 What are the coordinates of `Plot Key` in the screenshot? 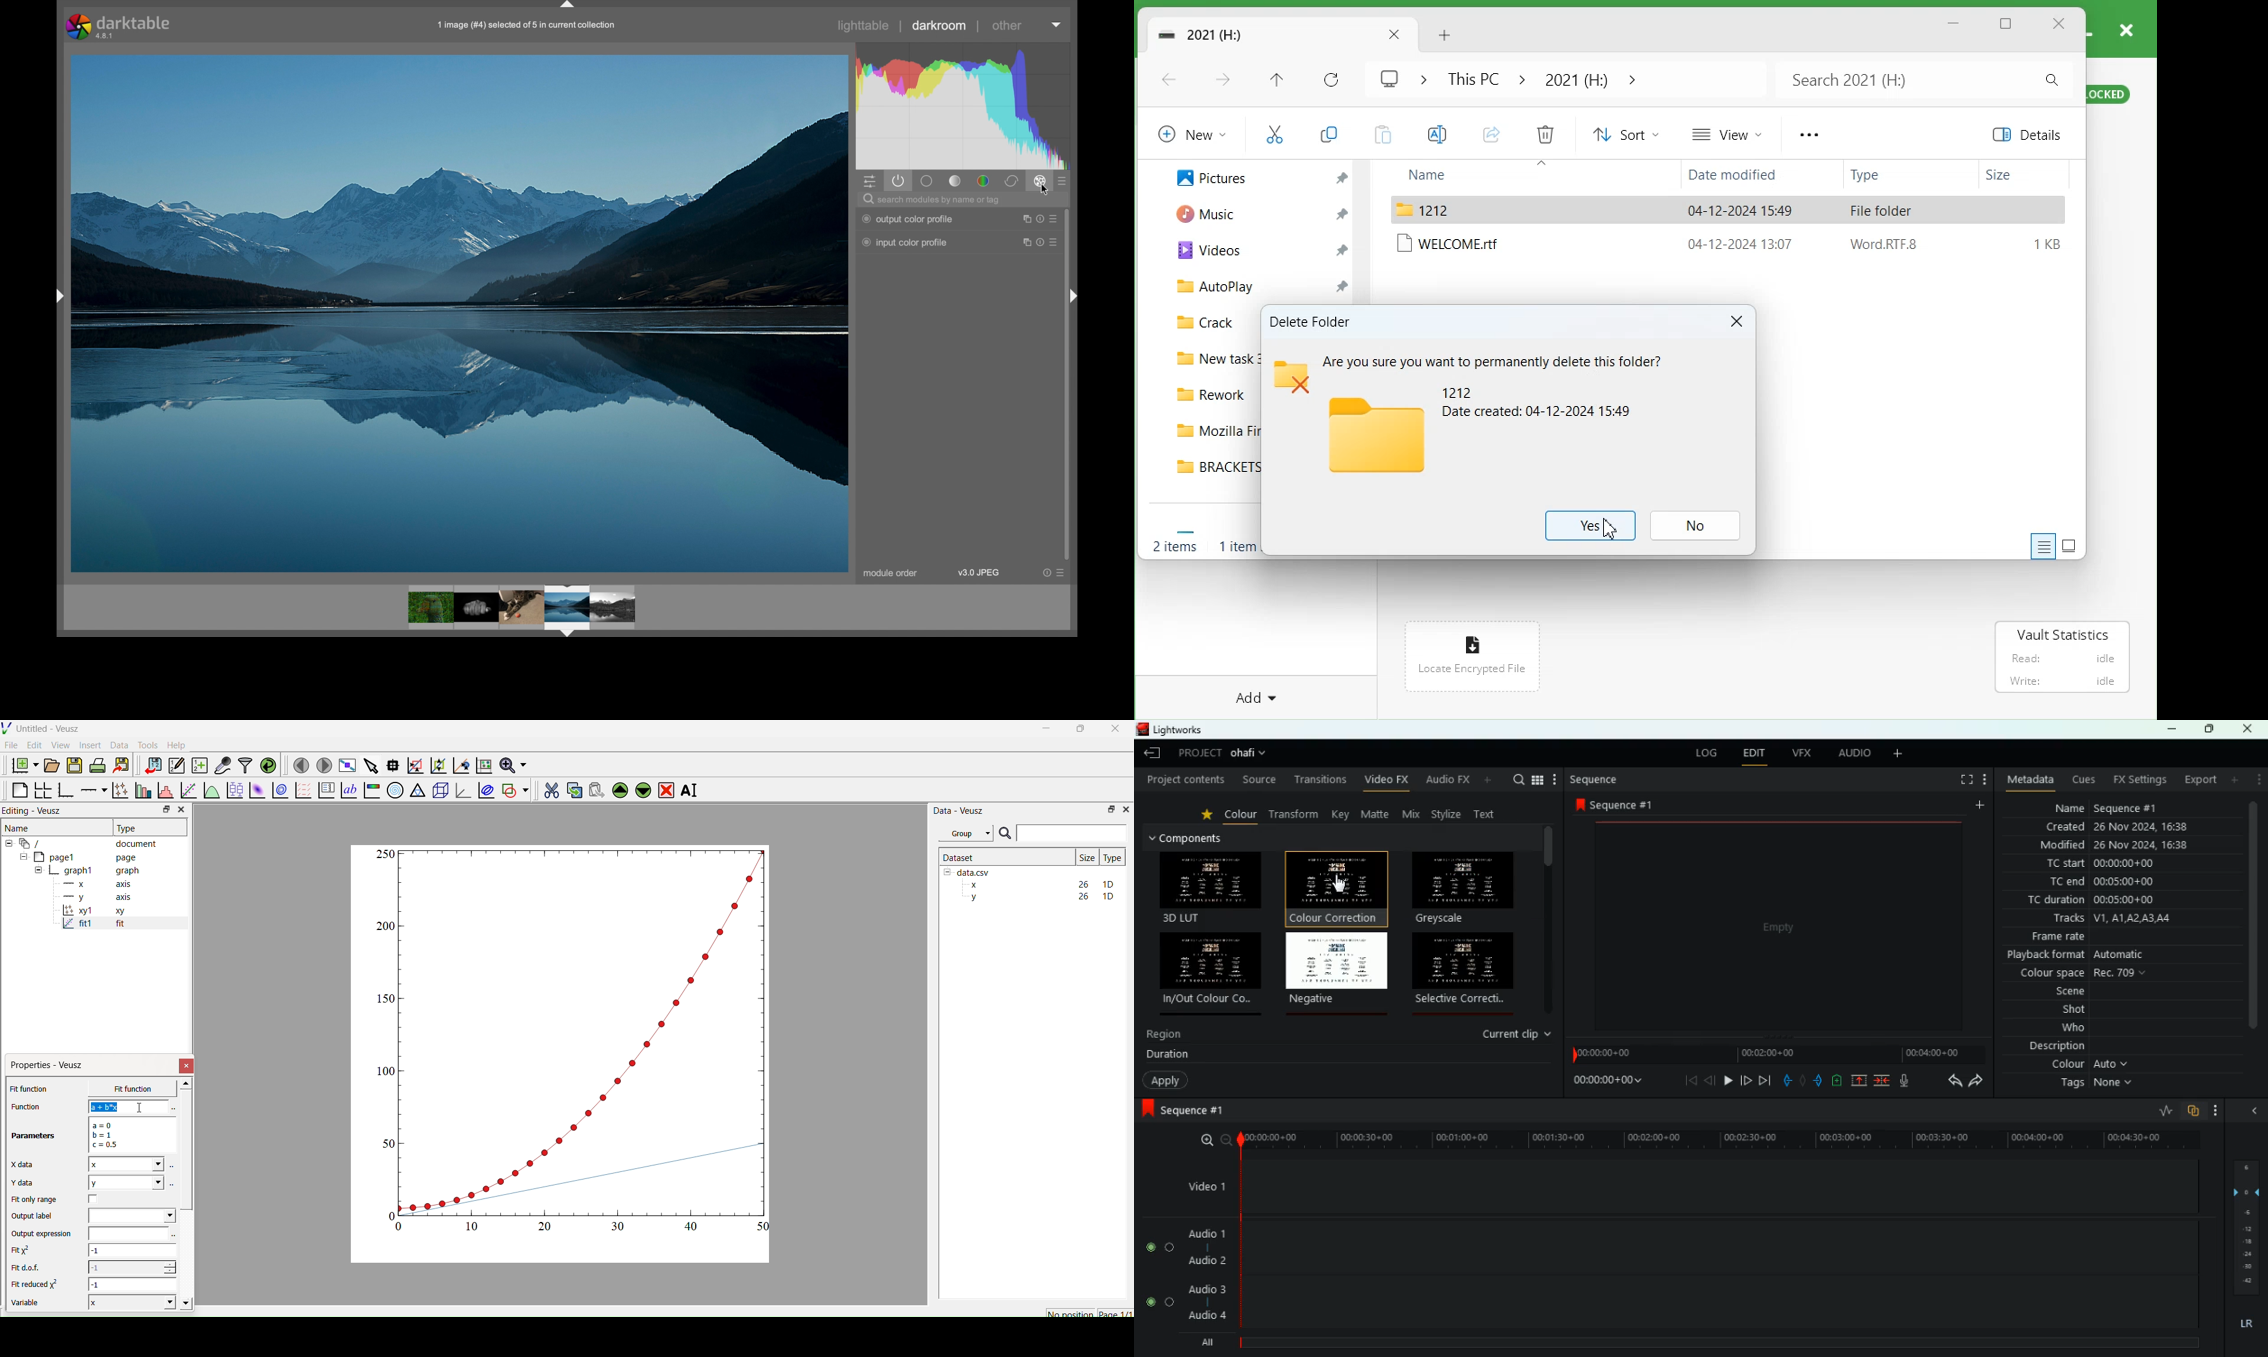 It's located at (326, 790).